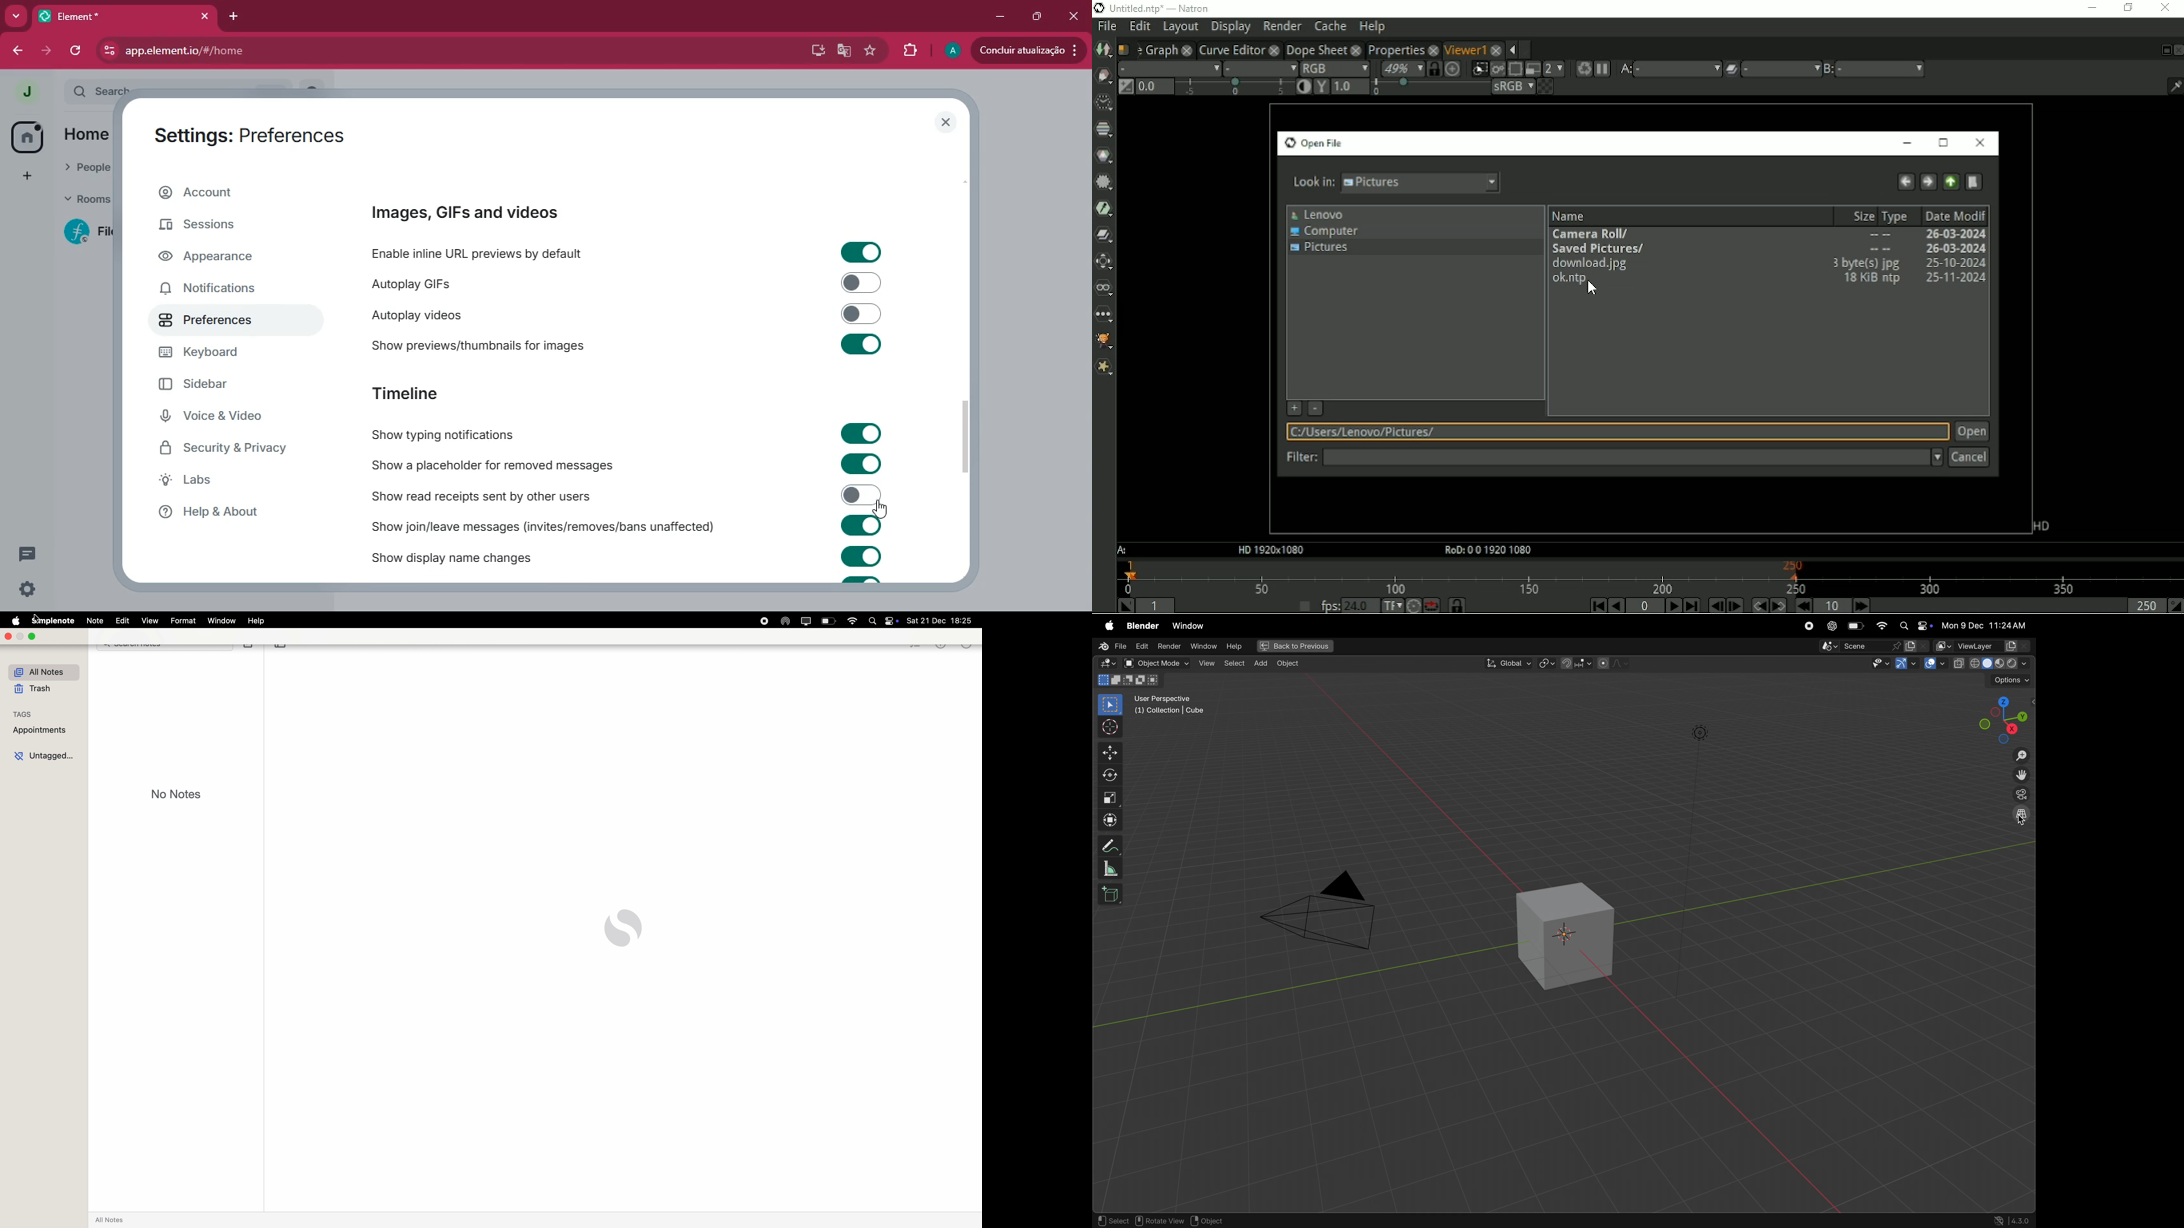  I want to click on view, so click(1204, 662).